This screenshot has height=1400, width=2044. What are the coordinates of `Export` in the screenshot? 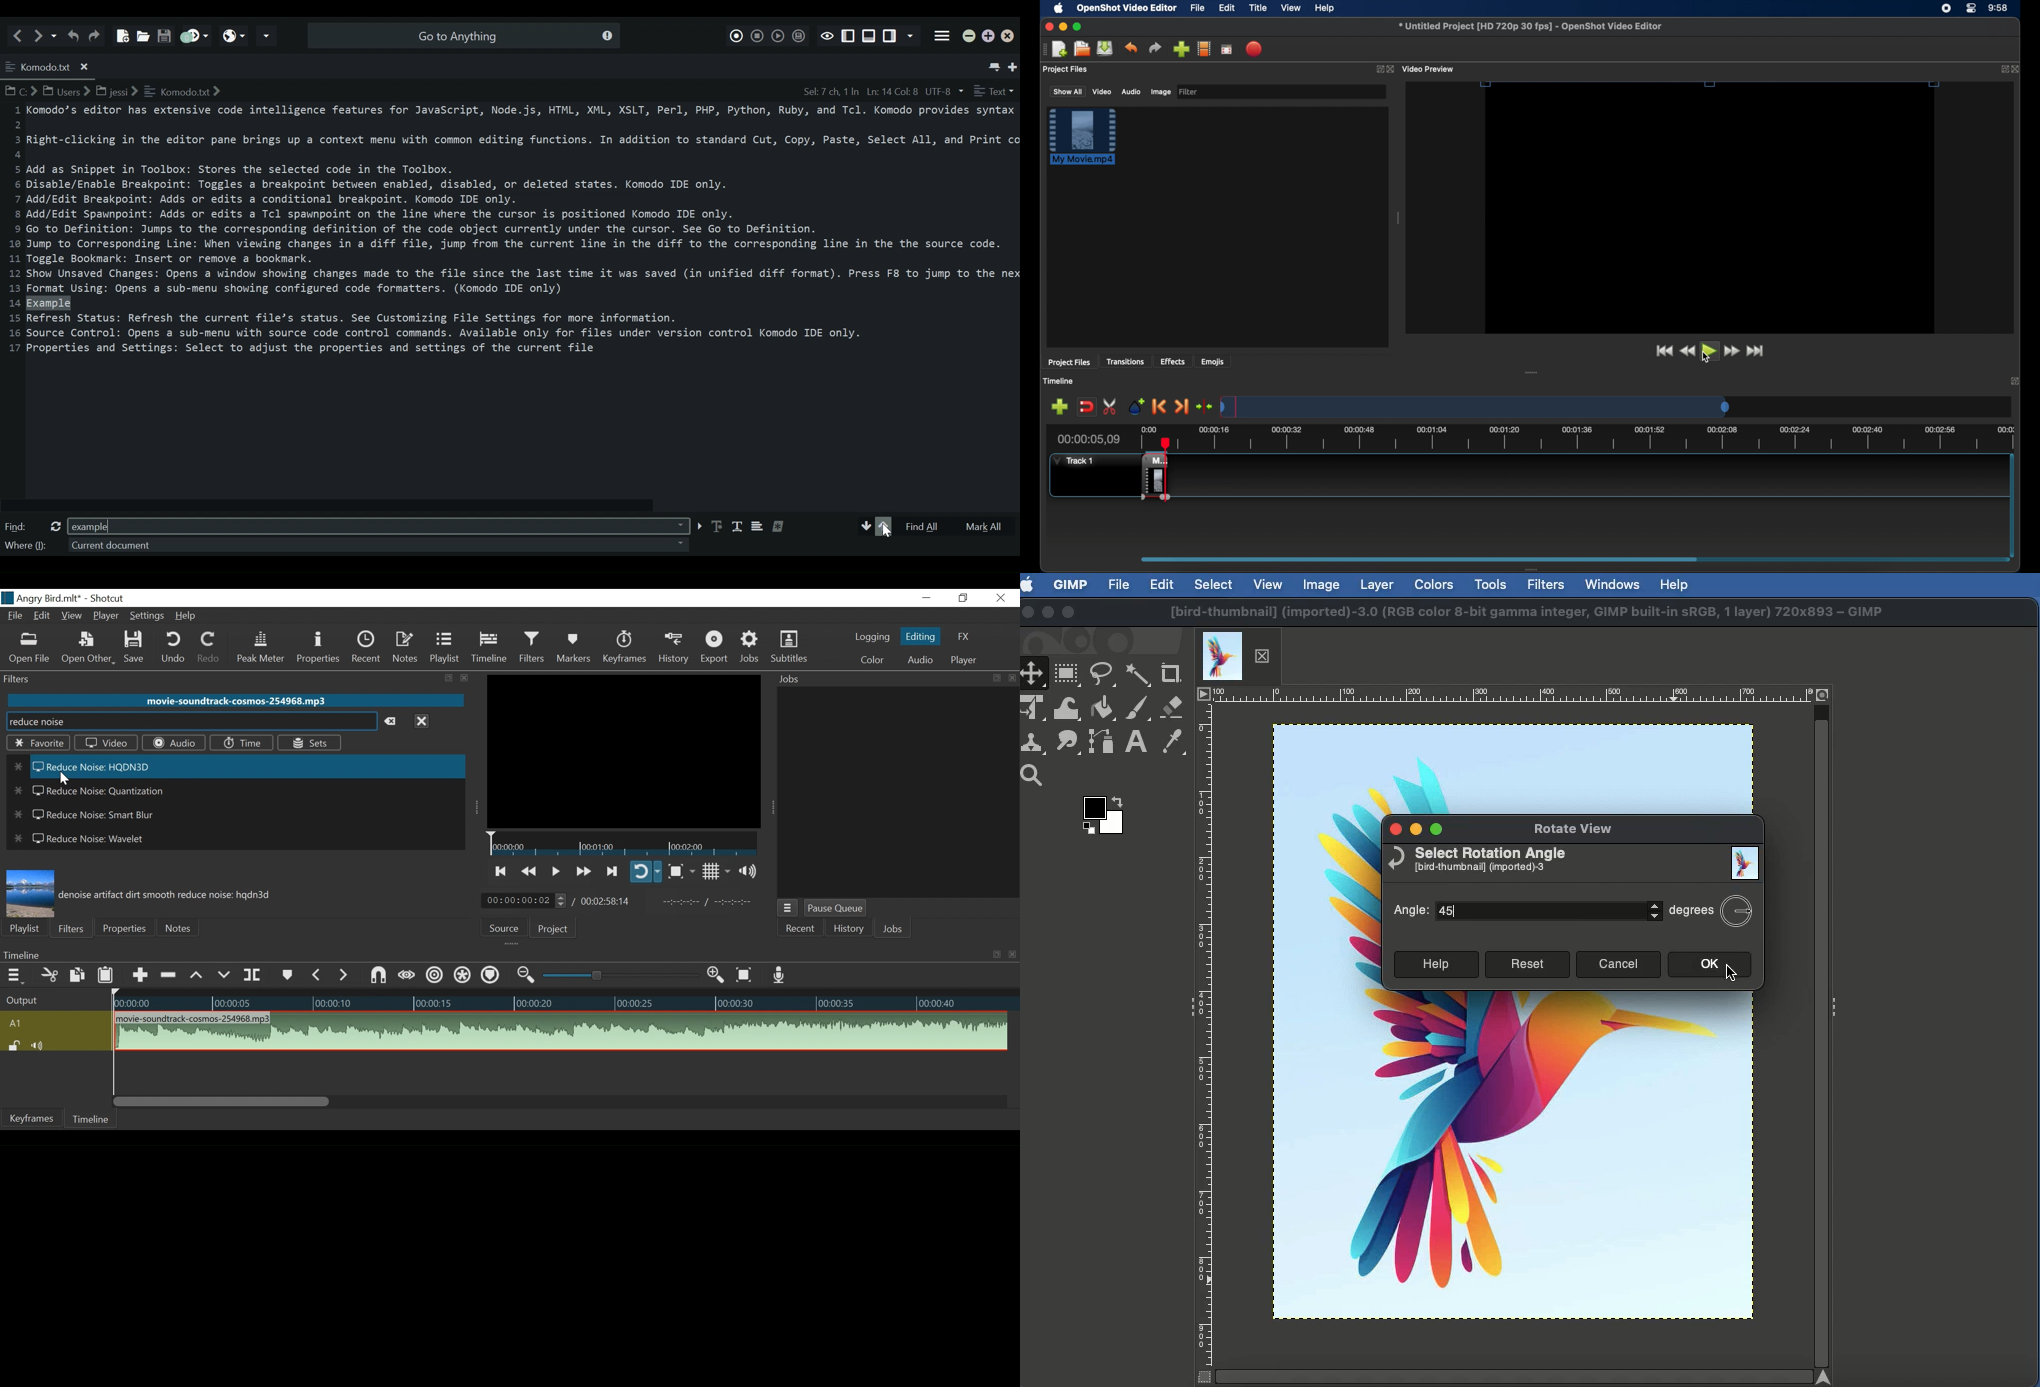 It's located at (716, 648).